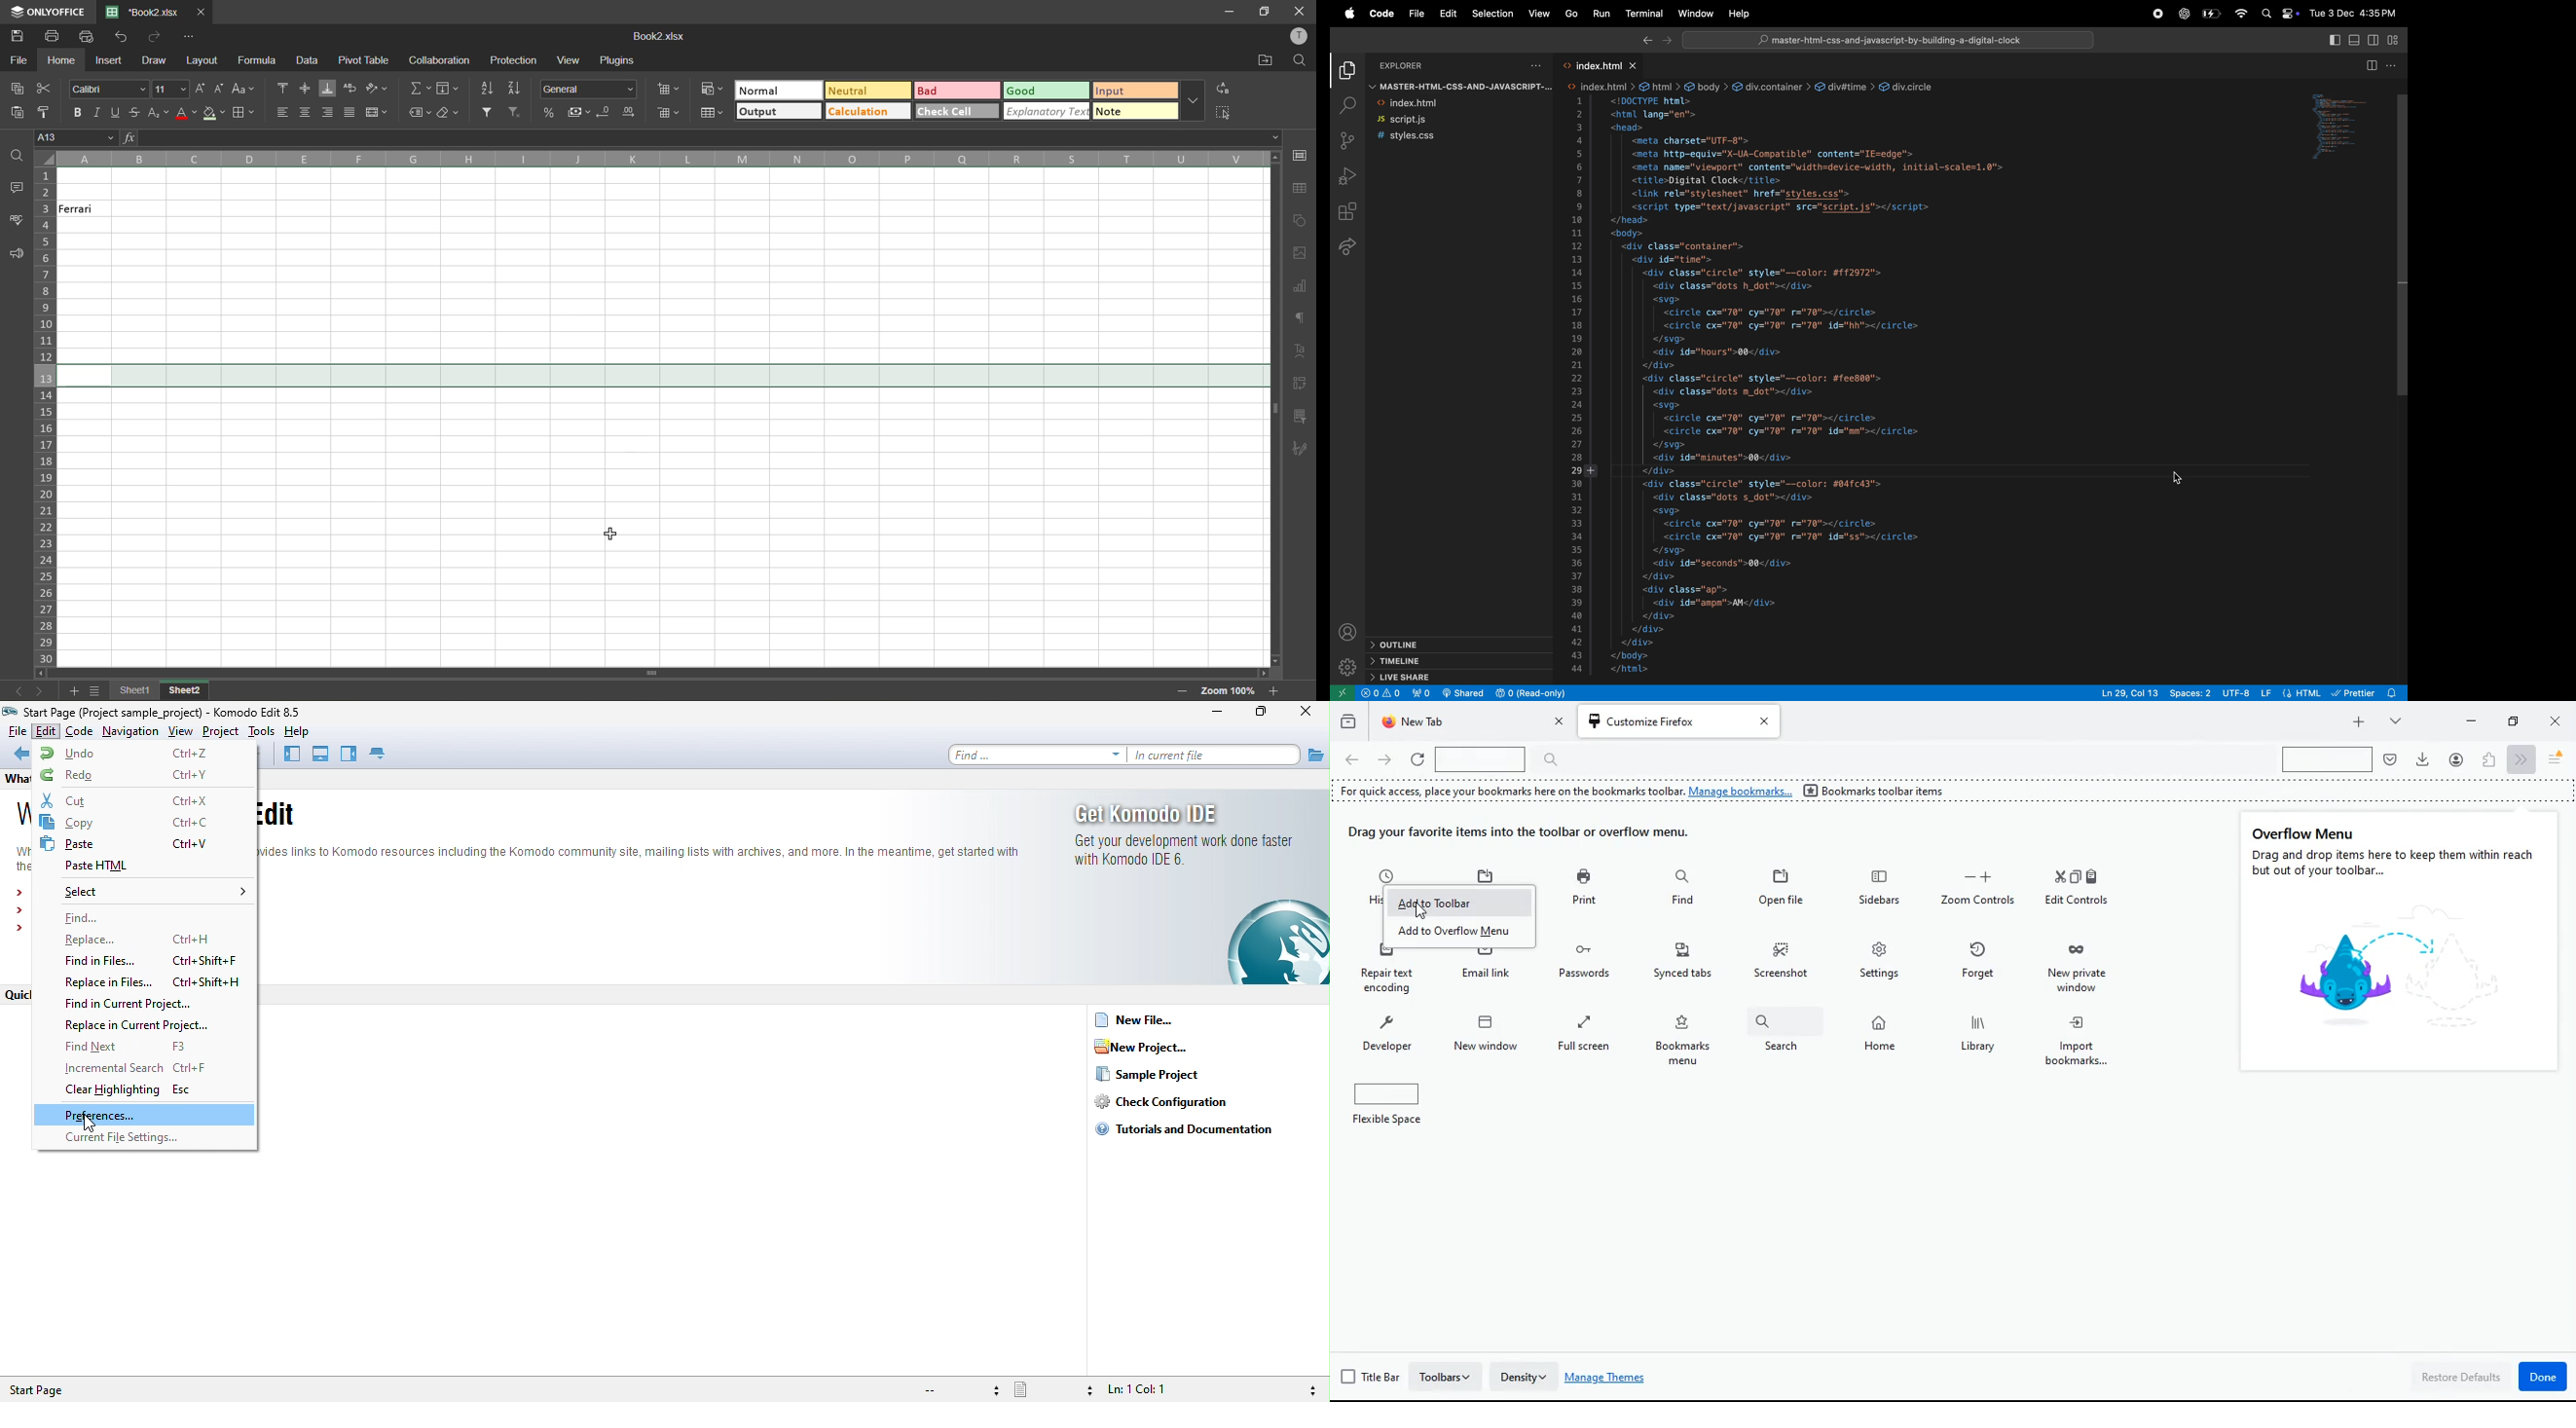 The height and width of the screenshot is (1428, 2576). What do you see at coordinates (712, 89) in the screenshot?
I see `conditional formatting` at bounding box center [712, 89].